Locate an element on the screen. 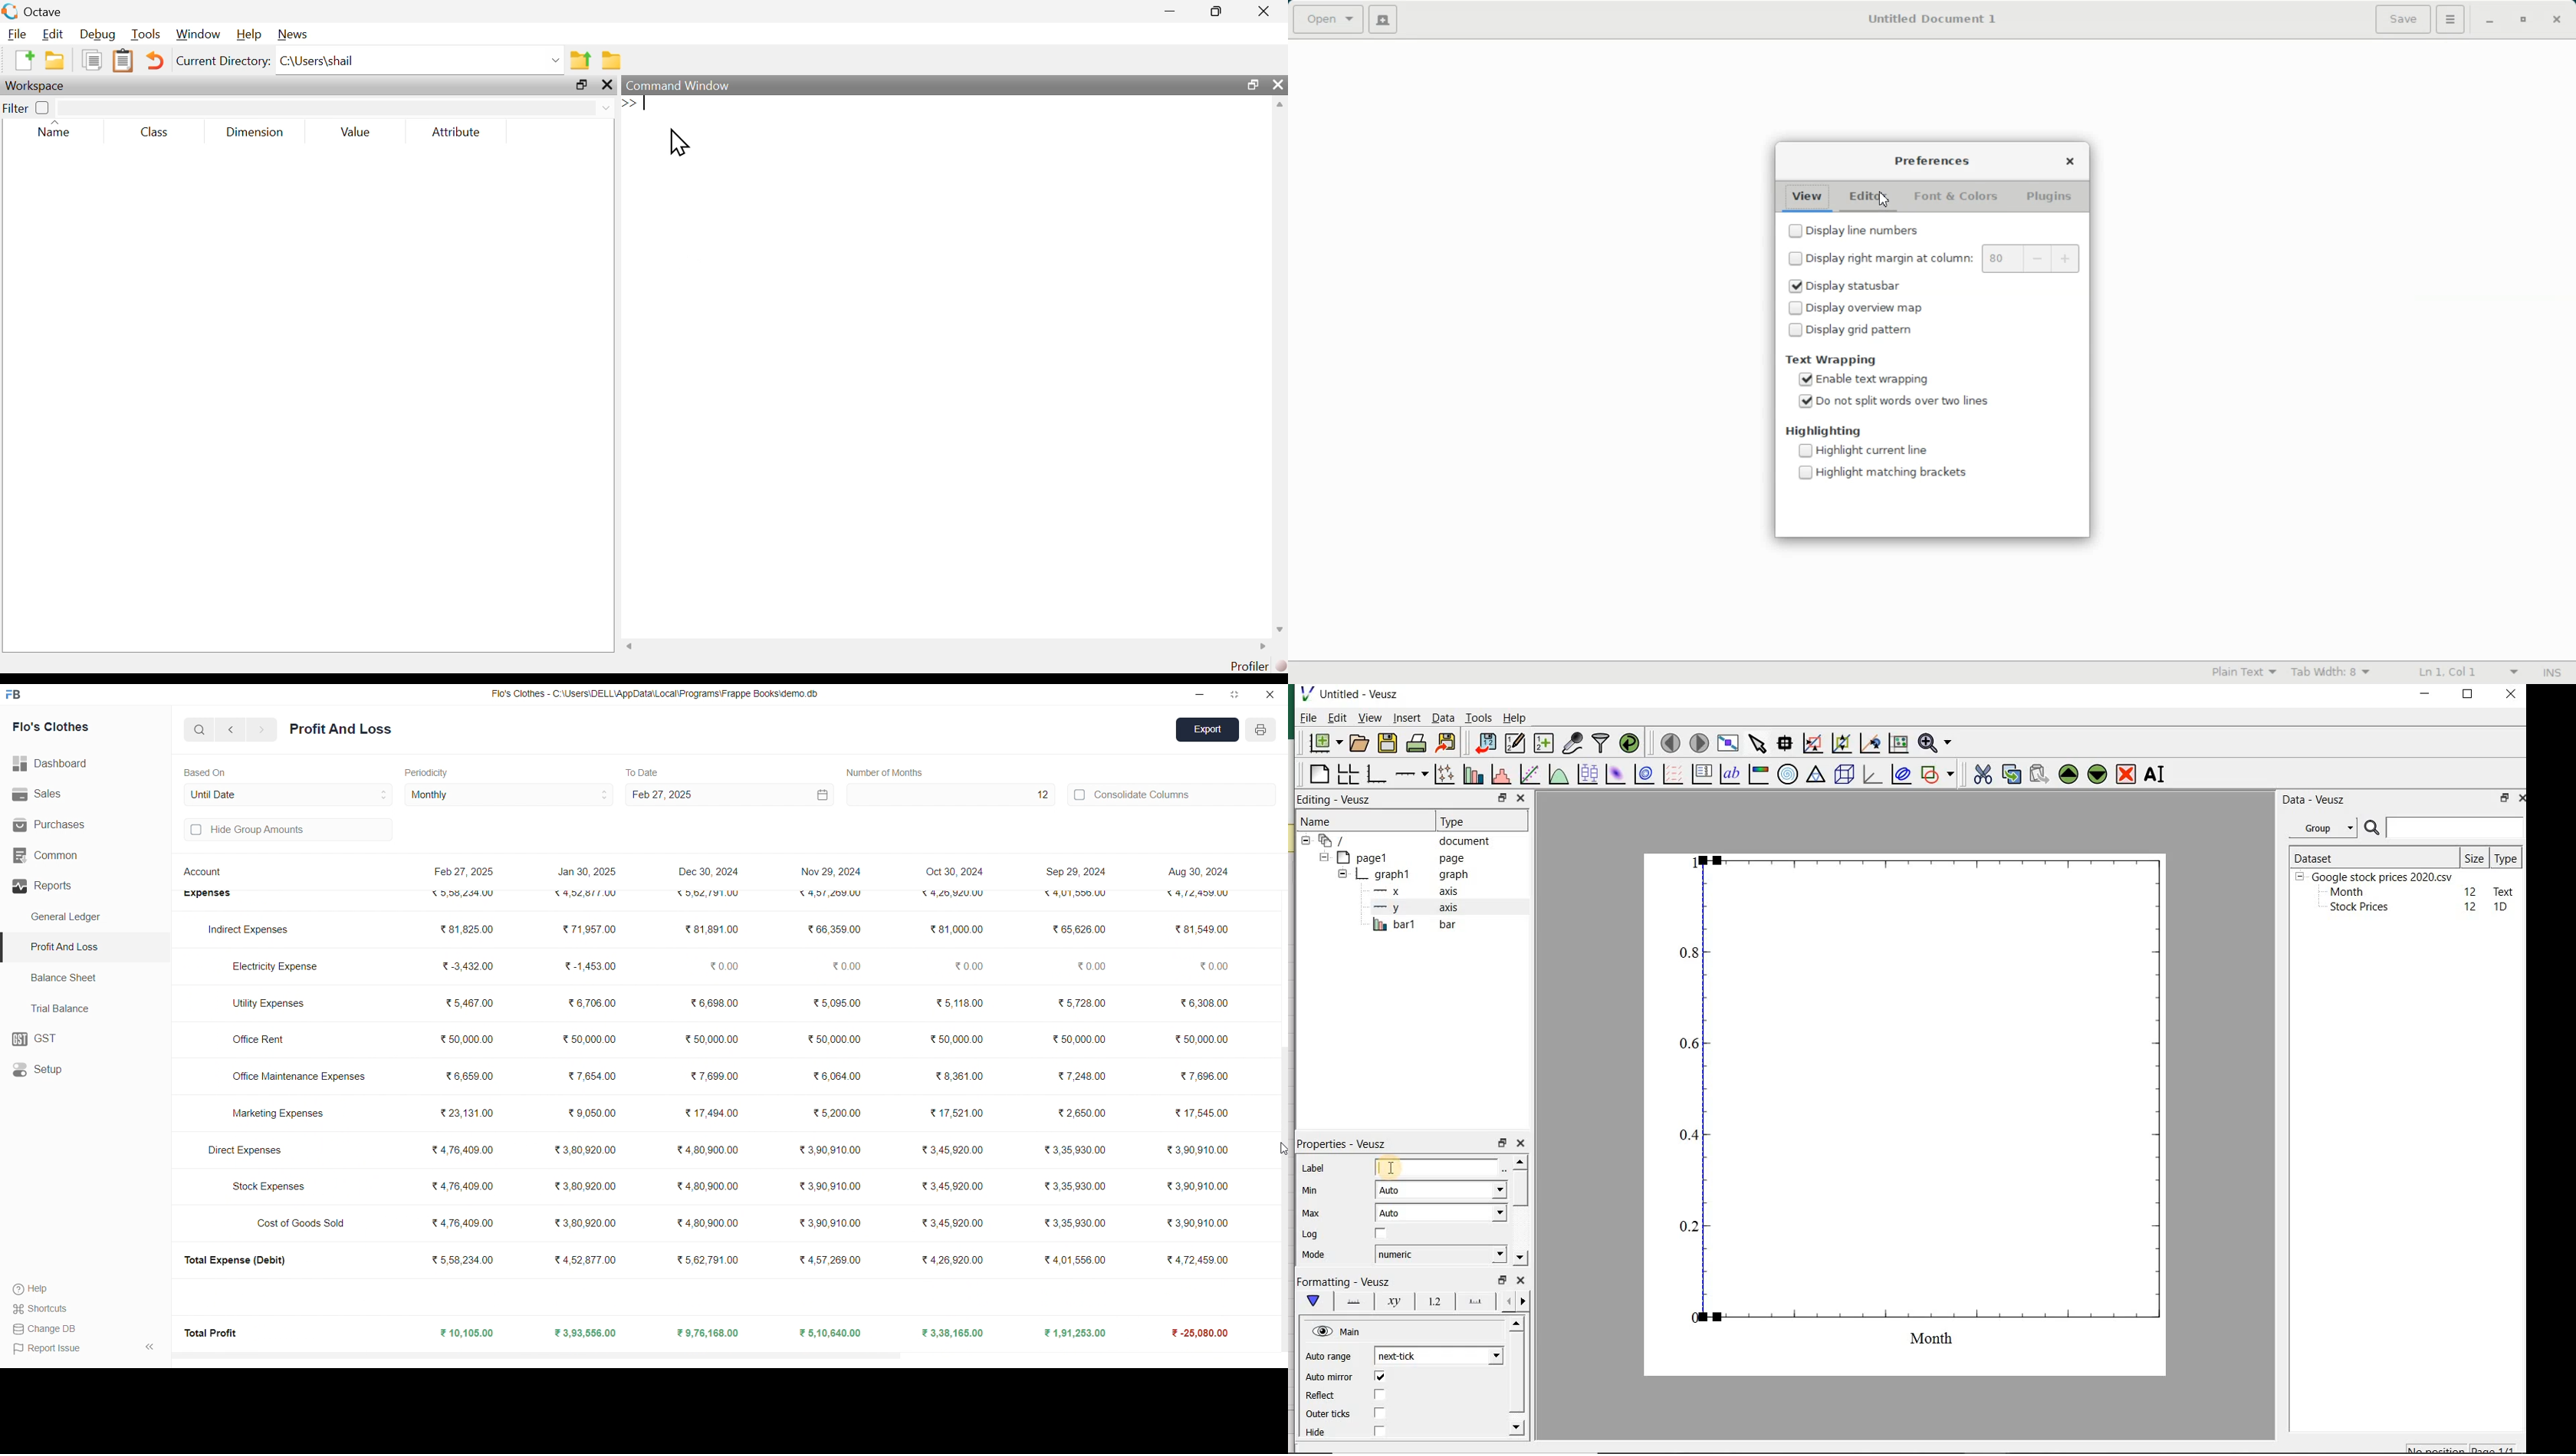  ₹4,57,269.00 is located at coordinates (828, 895).